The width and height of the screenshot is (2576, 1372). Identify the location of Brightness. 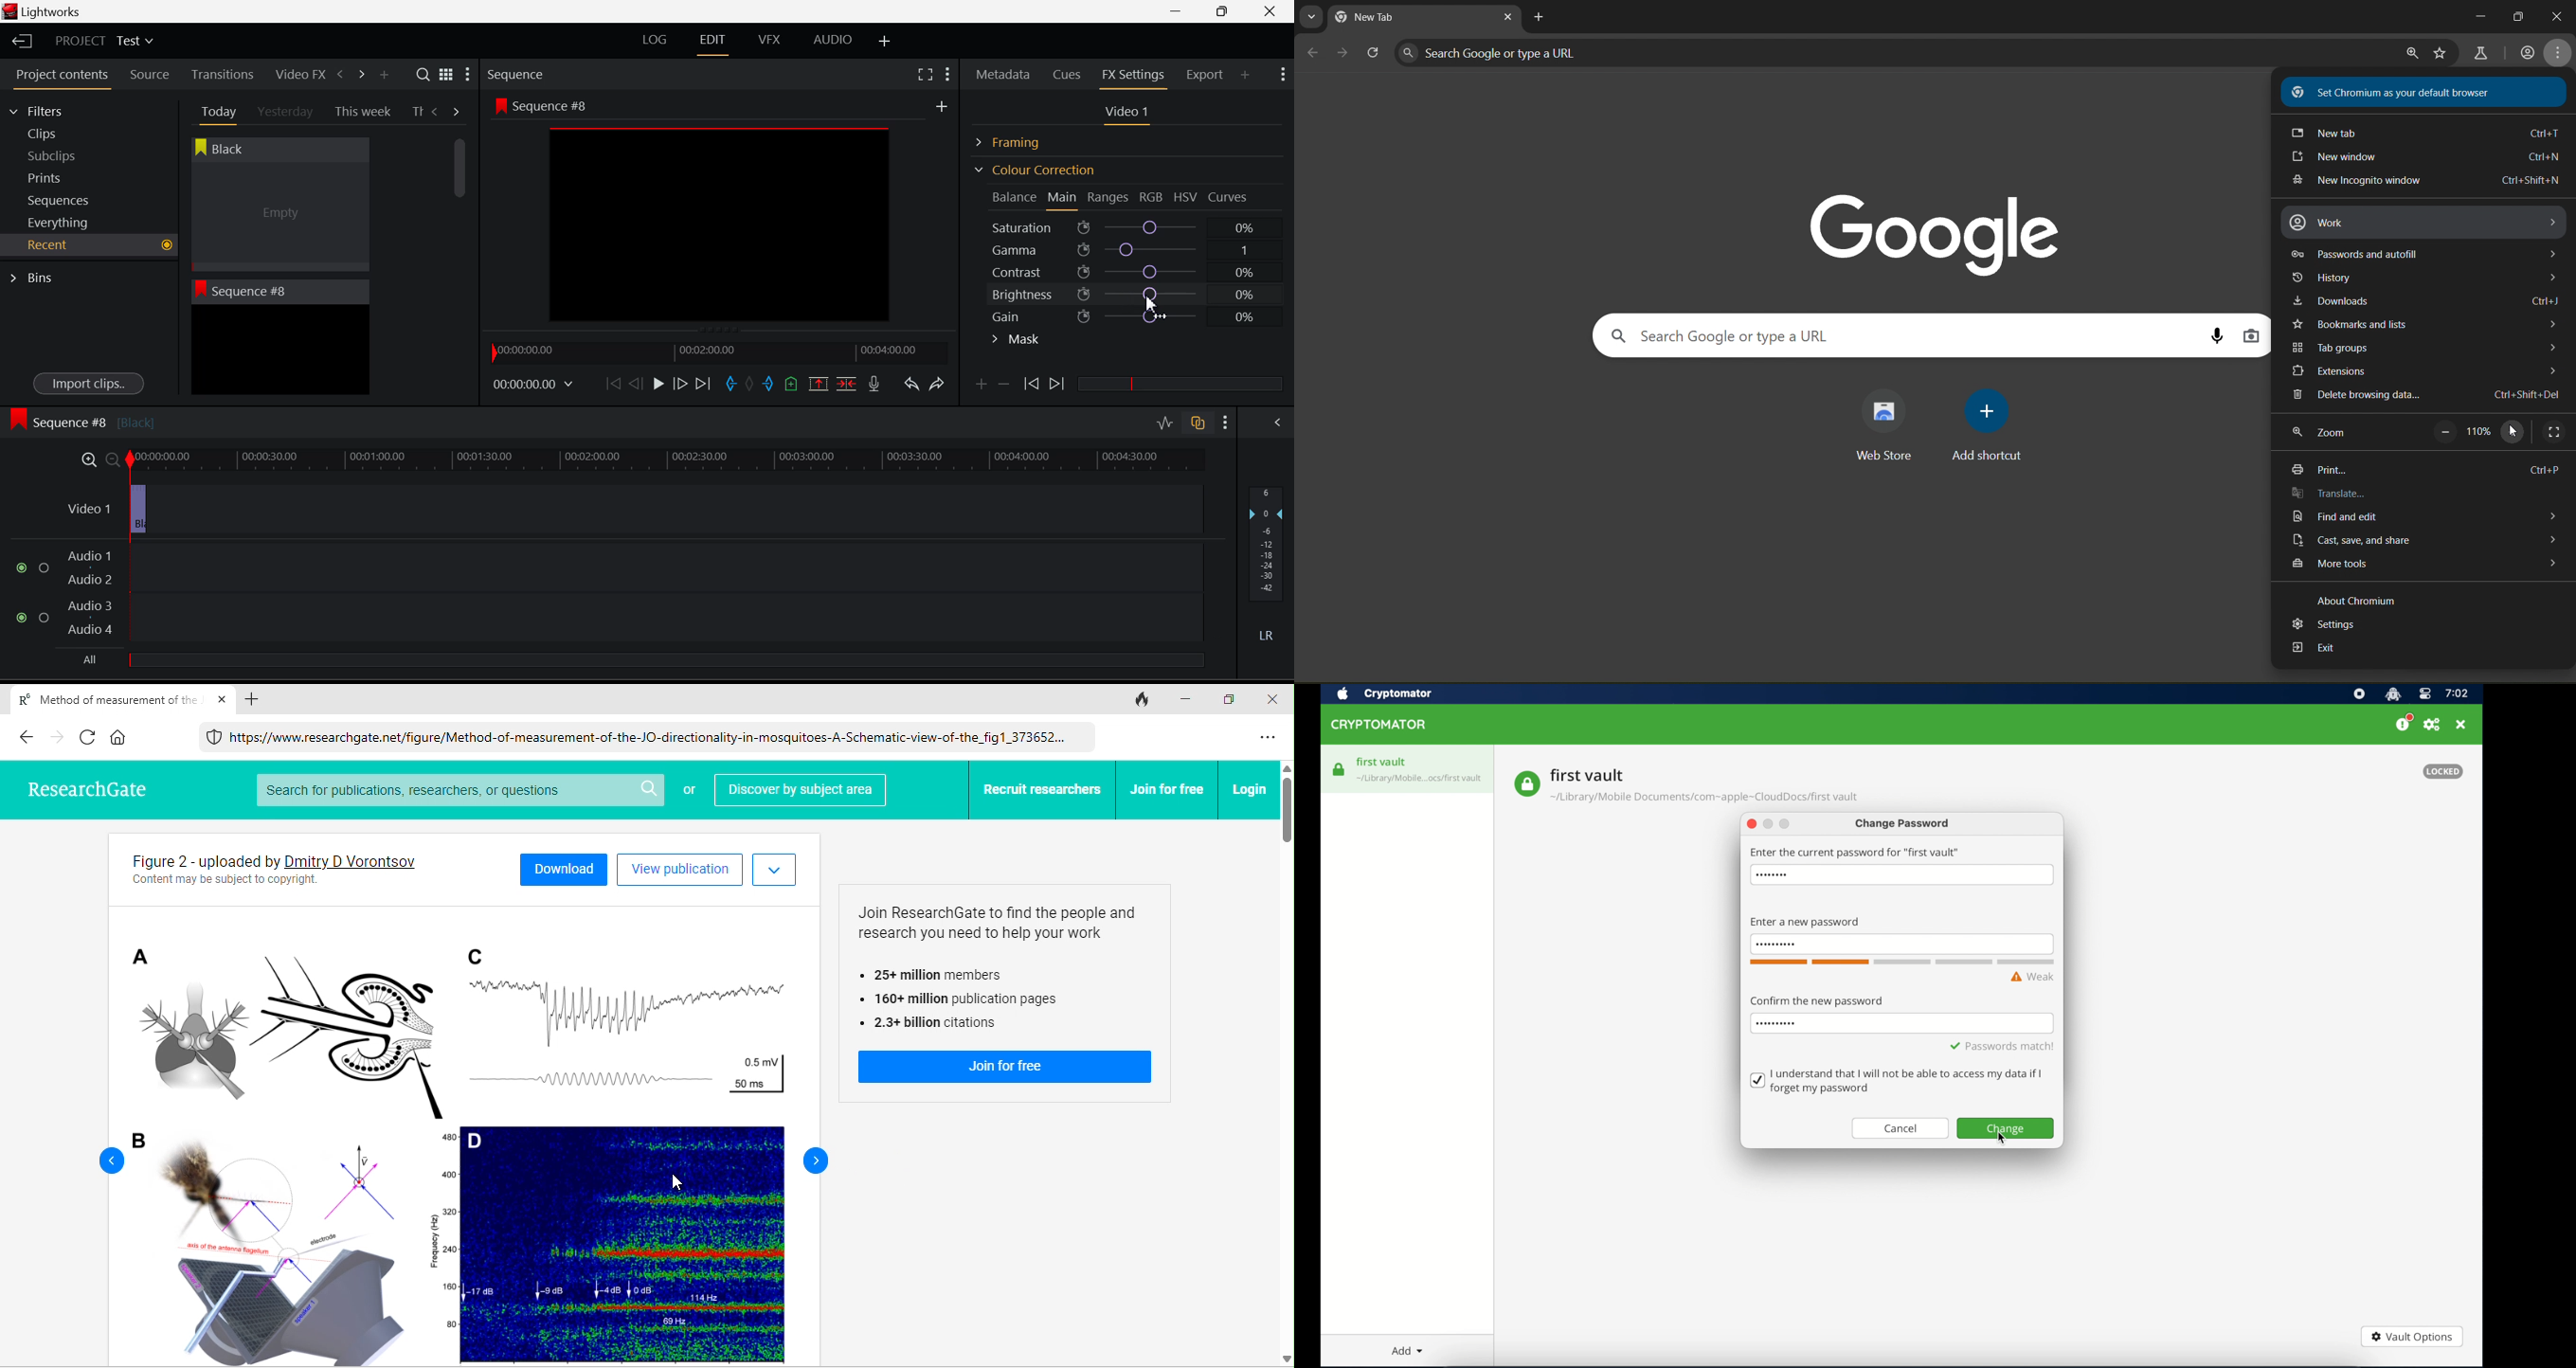
(1130, 293).